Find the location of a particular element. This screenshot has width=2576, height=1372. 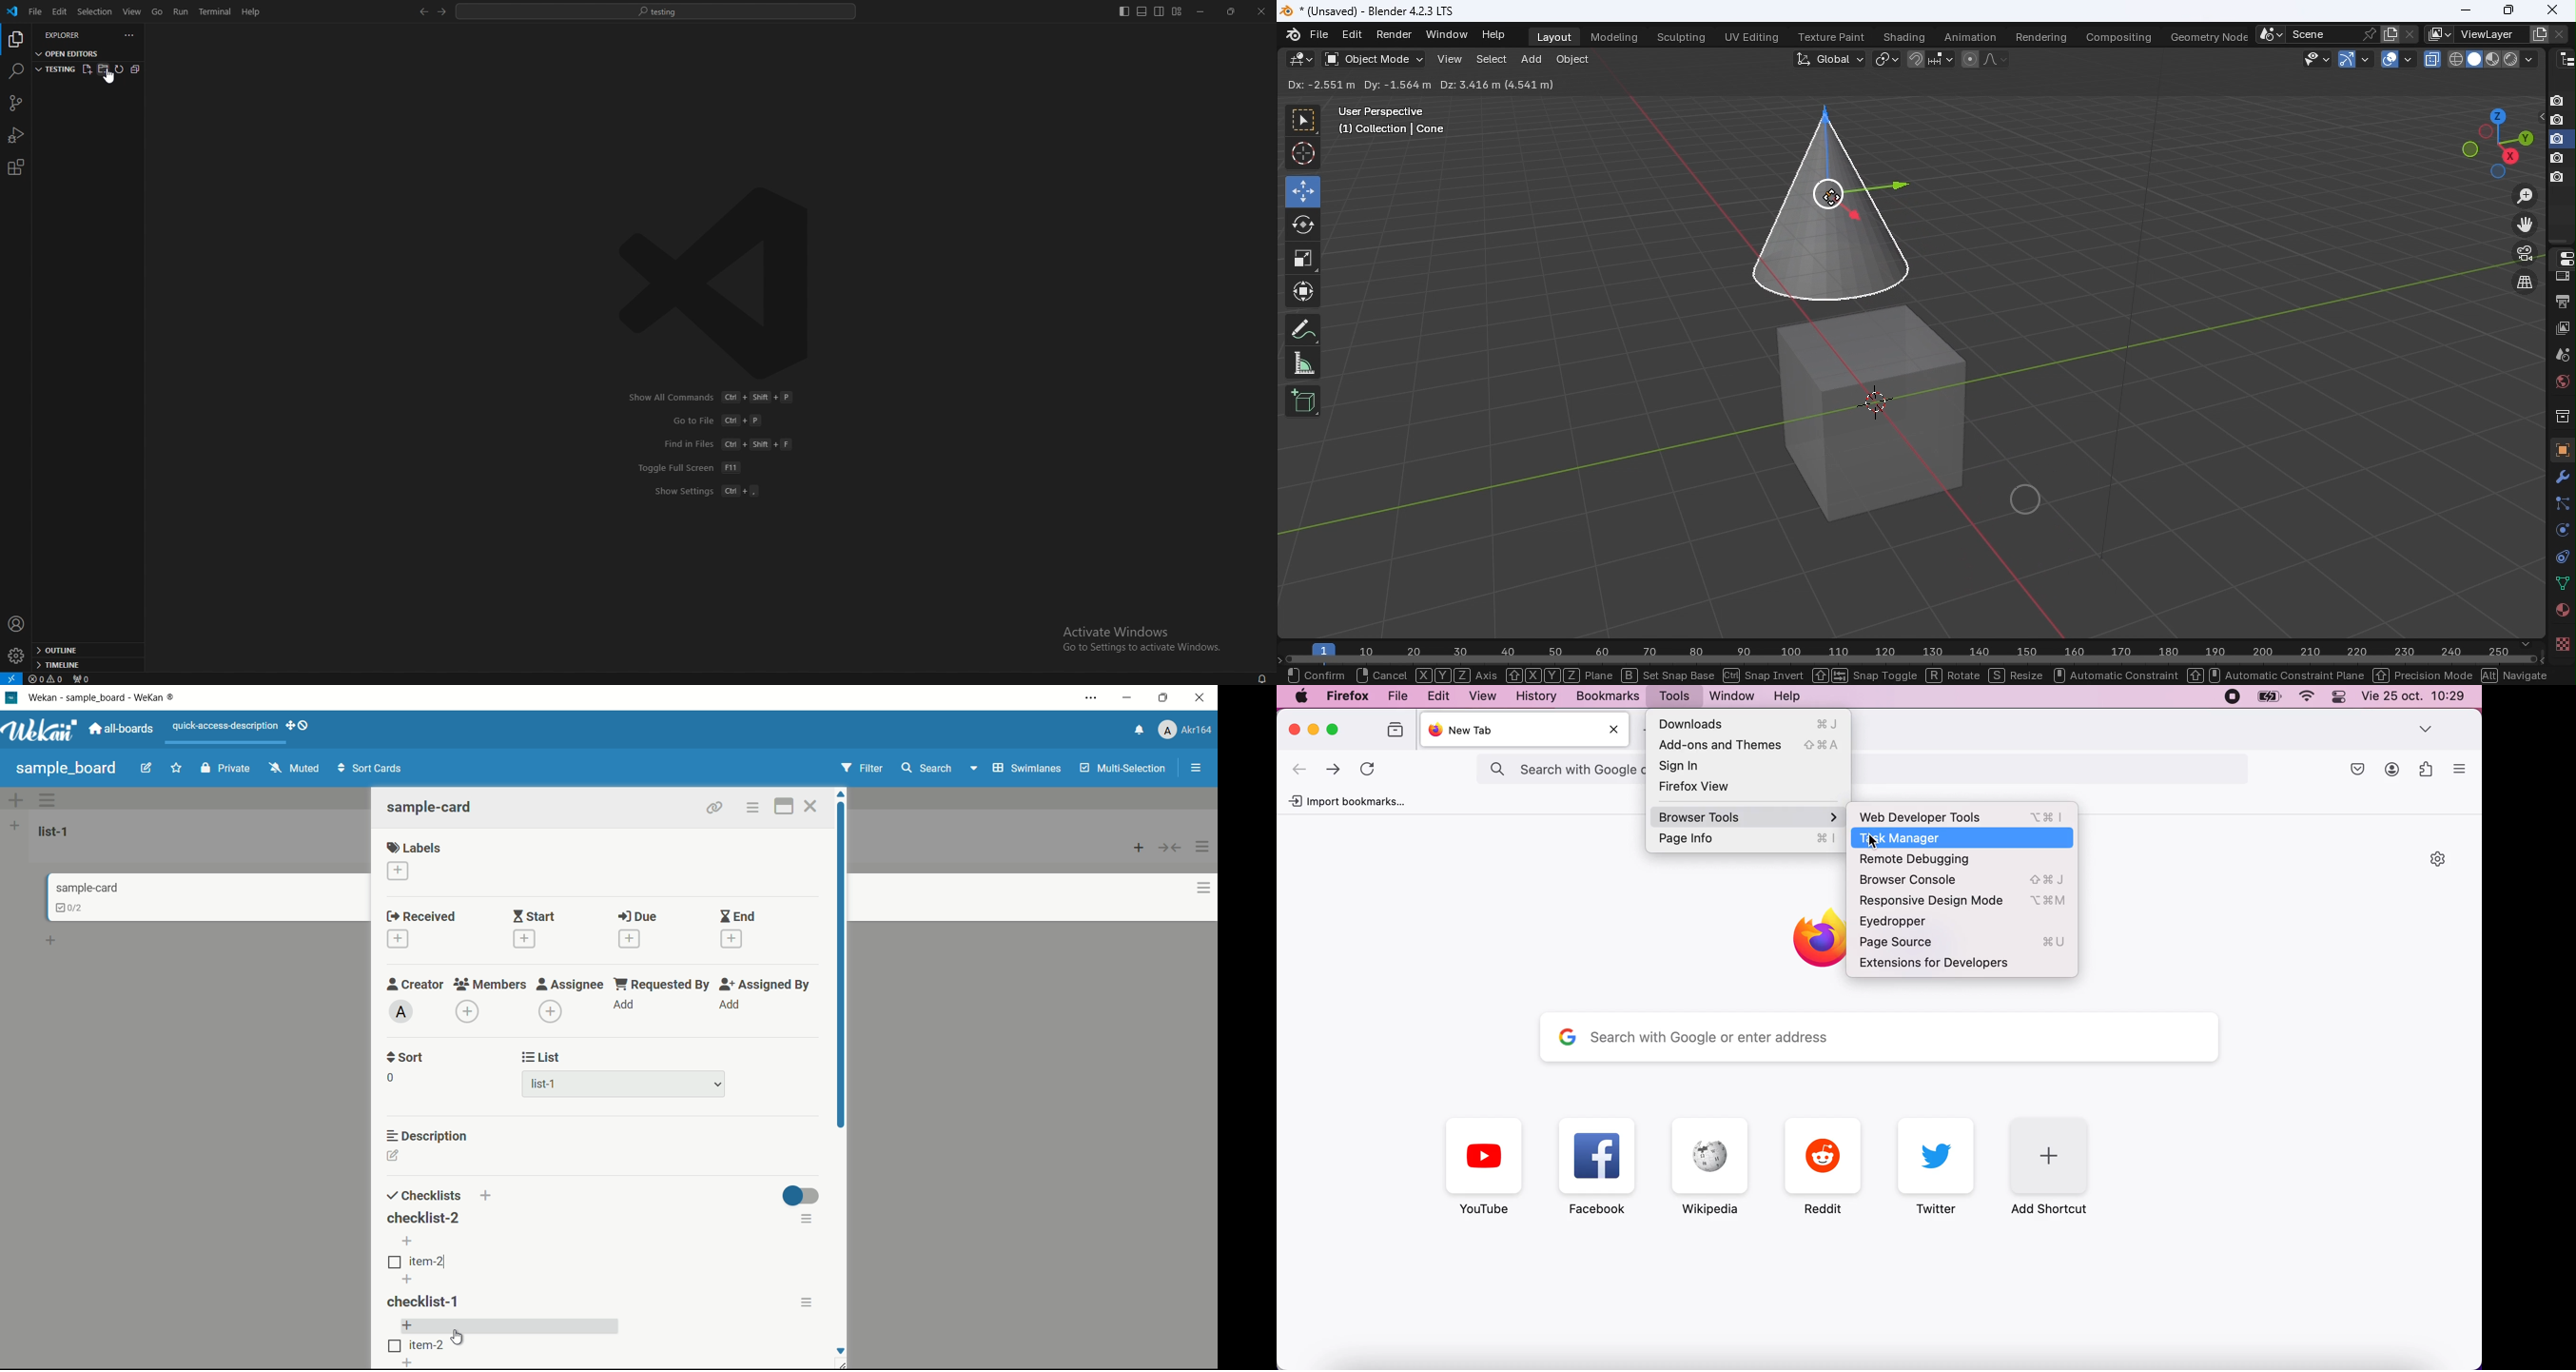

search bar is located at coordinates (2048, 769).